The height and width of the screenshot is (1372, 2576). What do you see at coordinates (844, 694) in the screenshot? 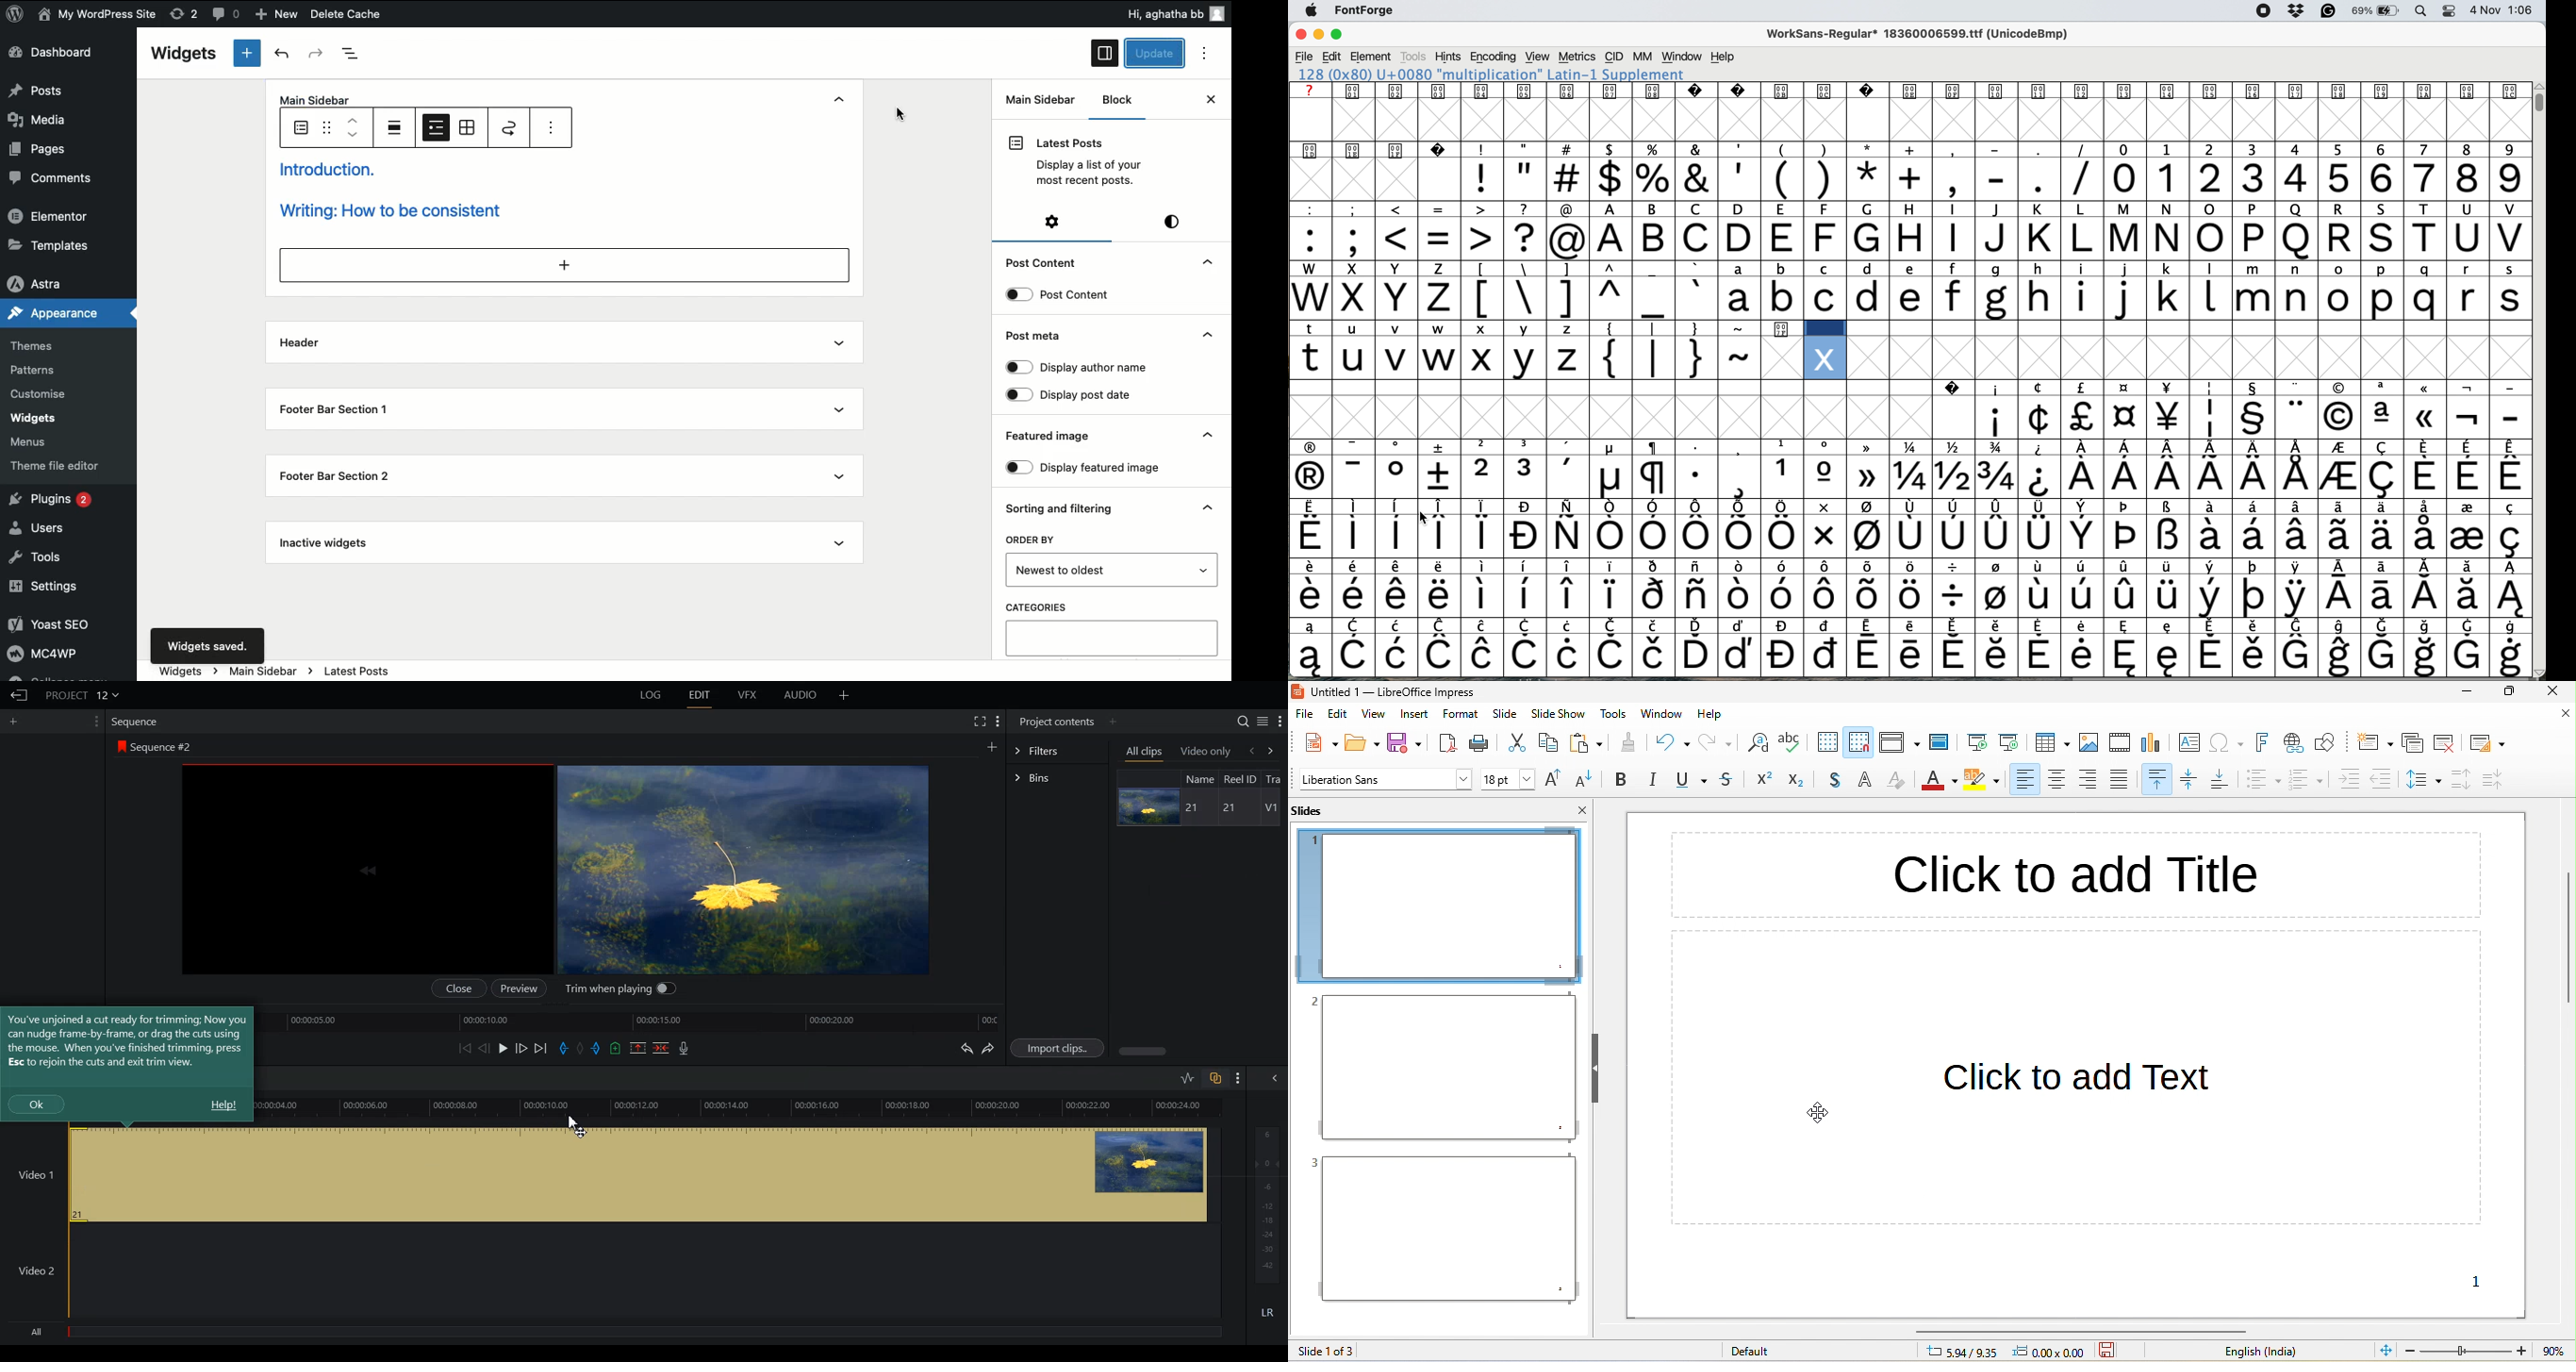
I see `Add Panel` at bounding box center [844, 694].